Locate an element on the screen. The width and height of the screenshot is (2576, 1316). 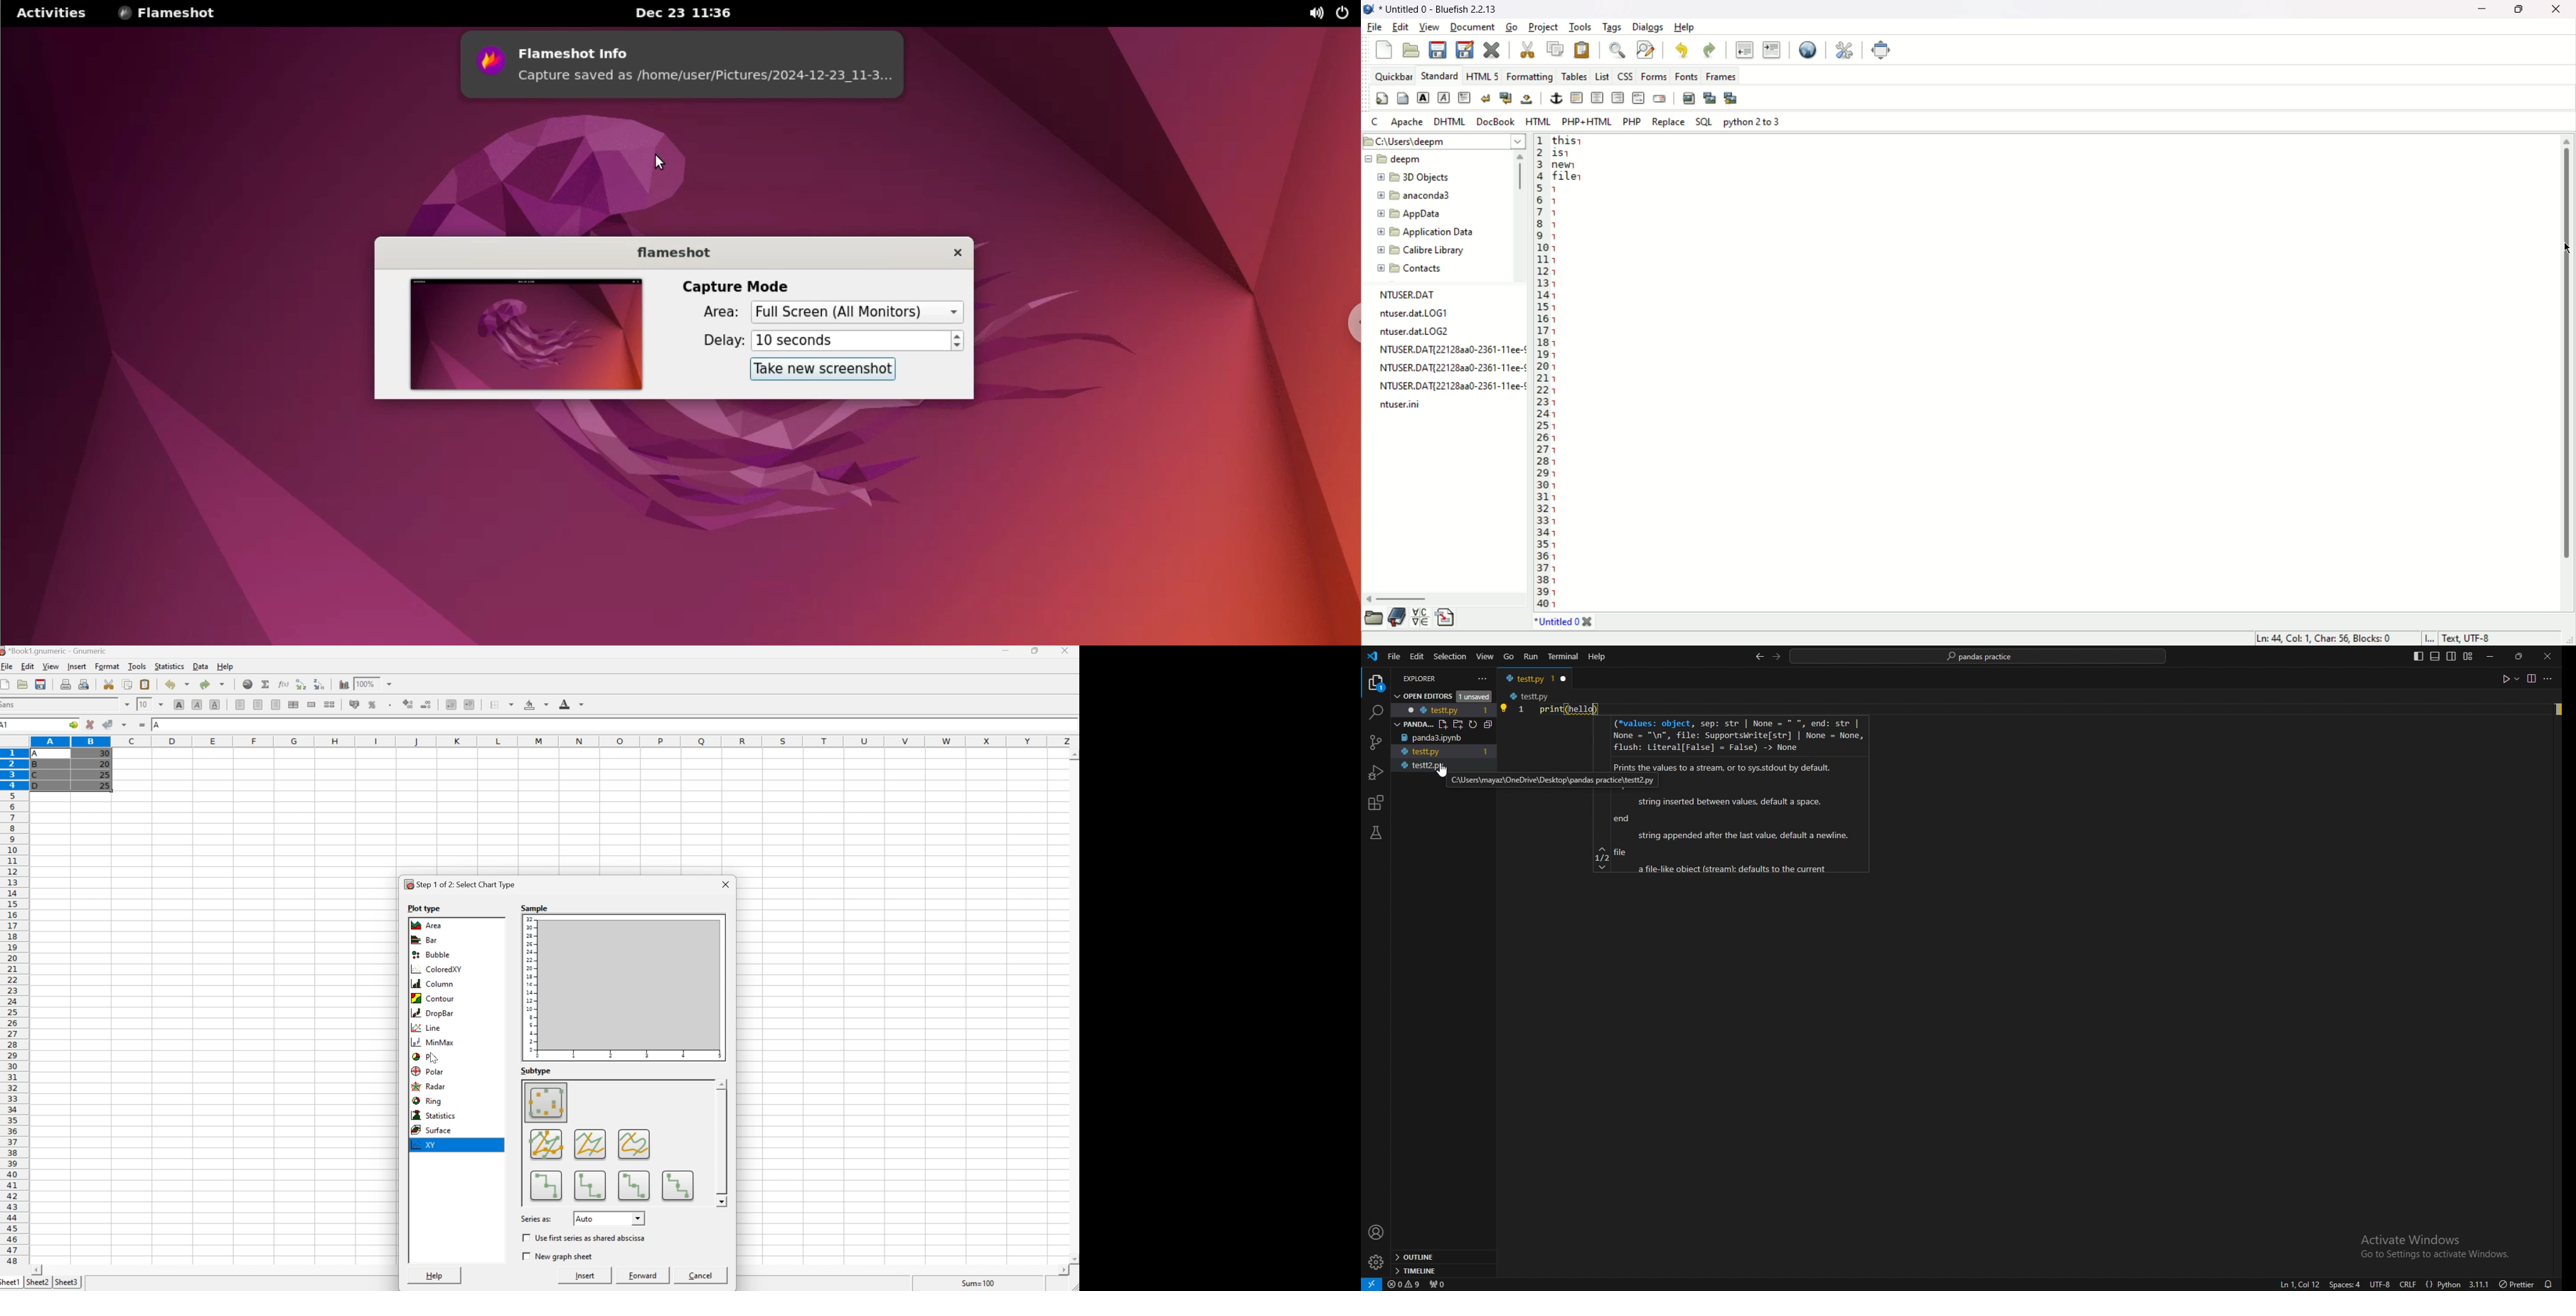
Formatting is located at coordinates (1529, 76).